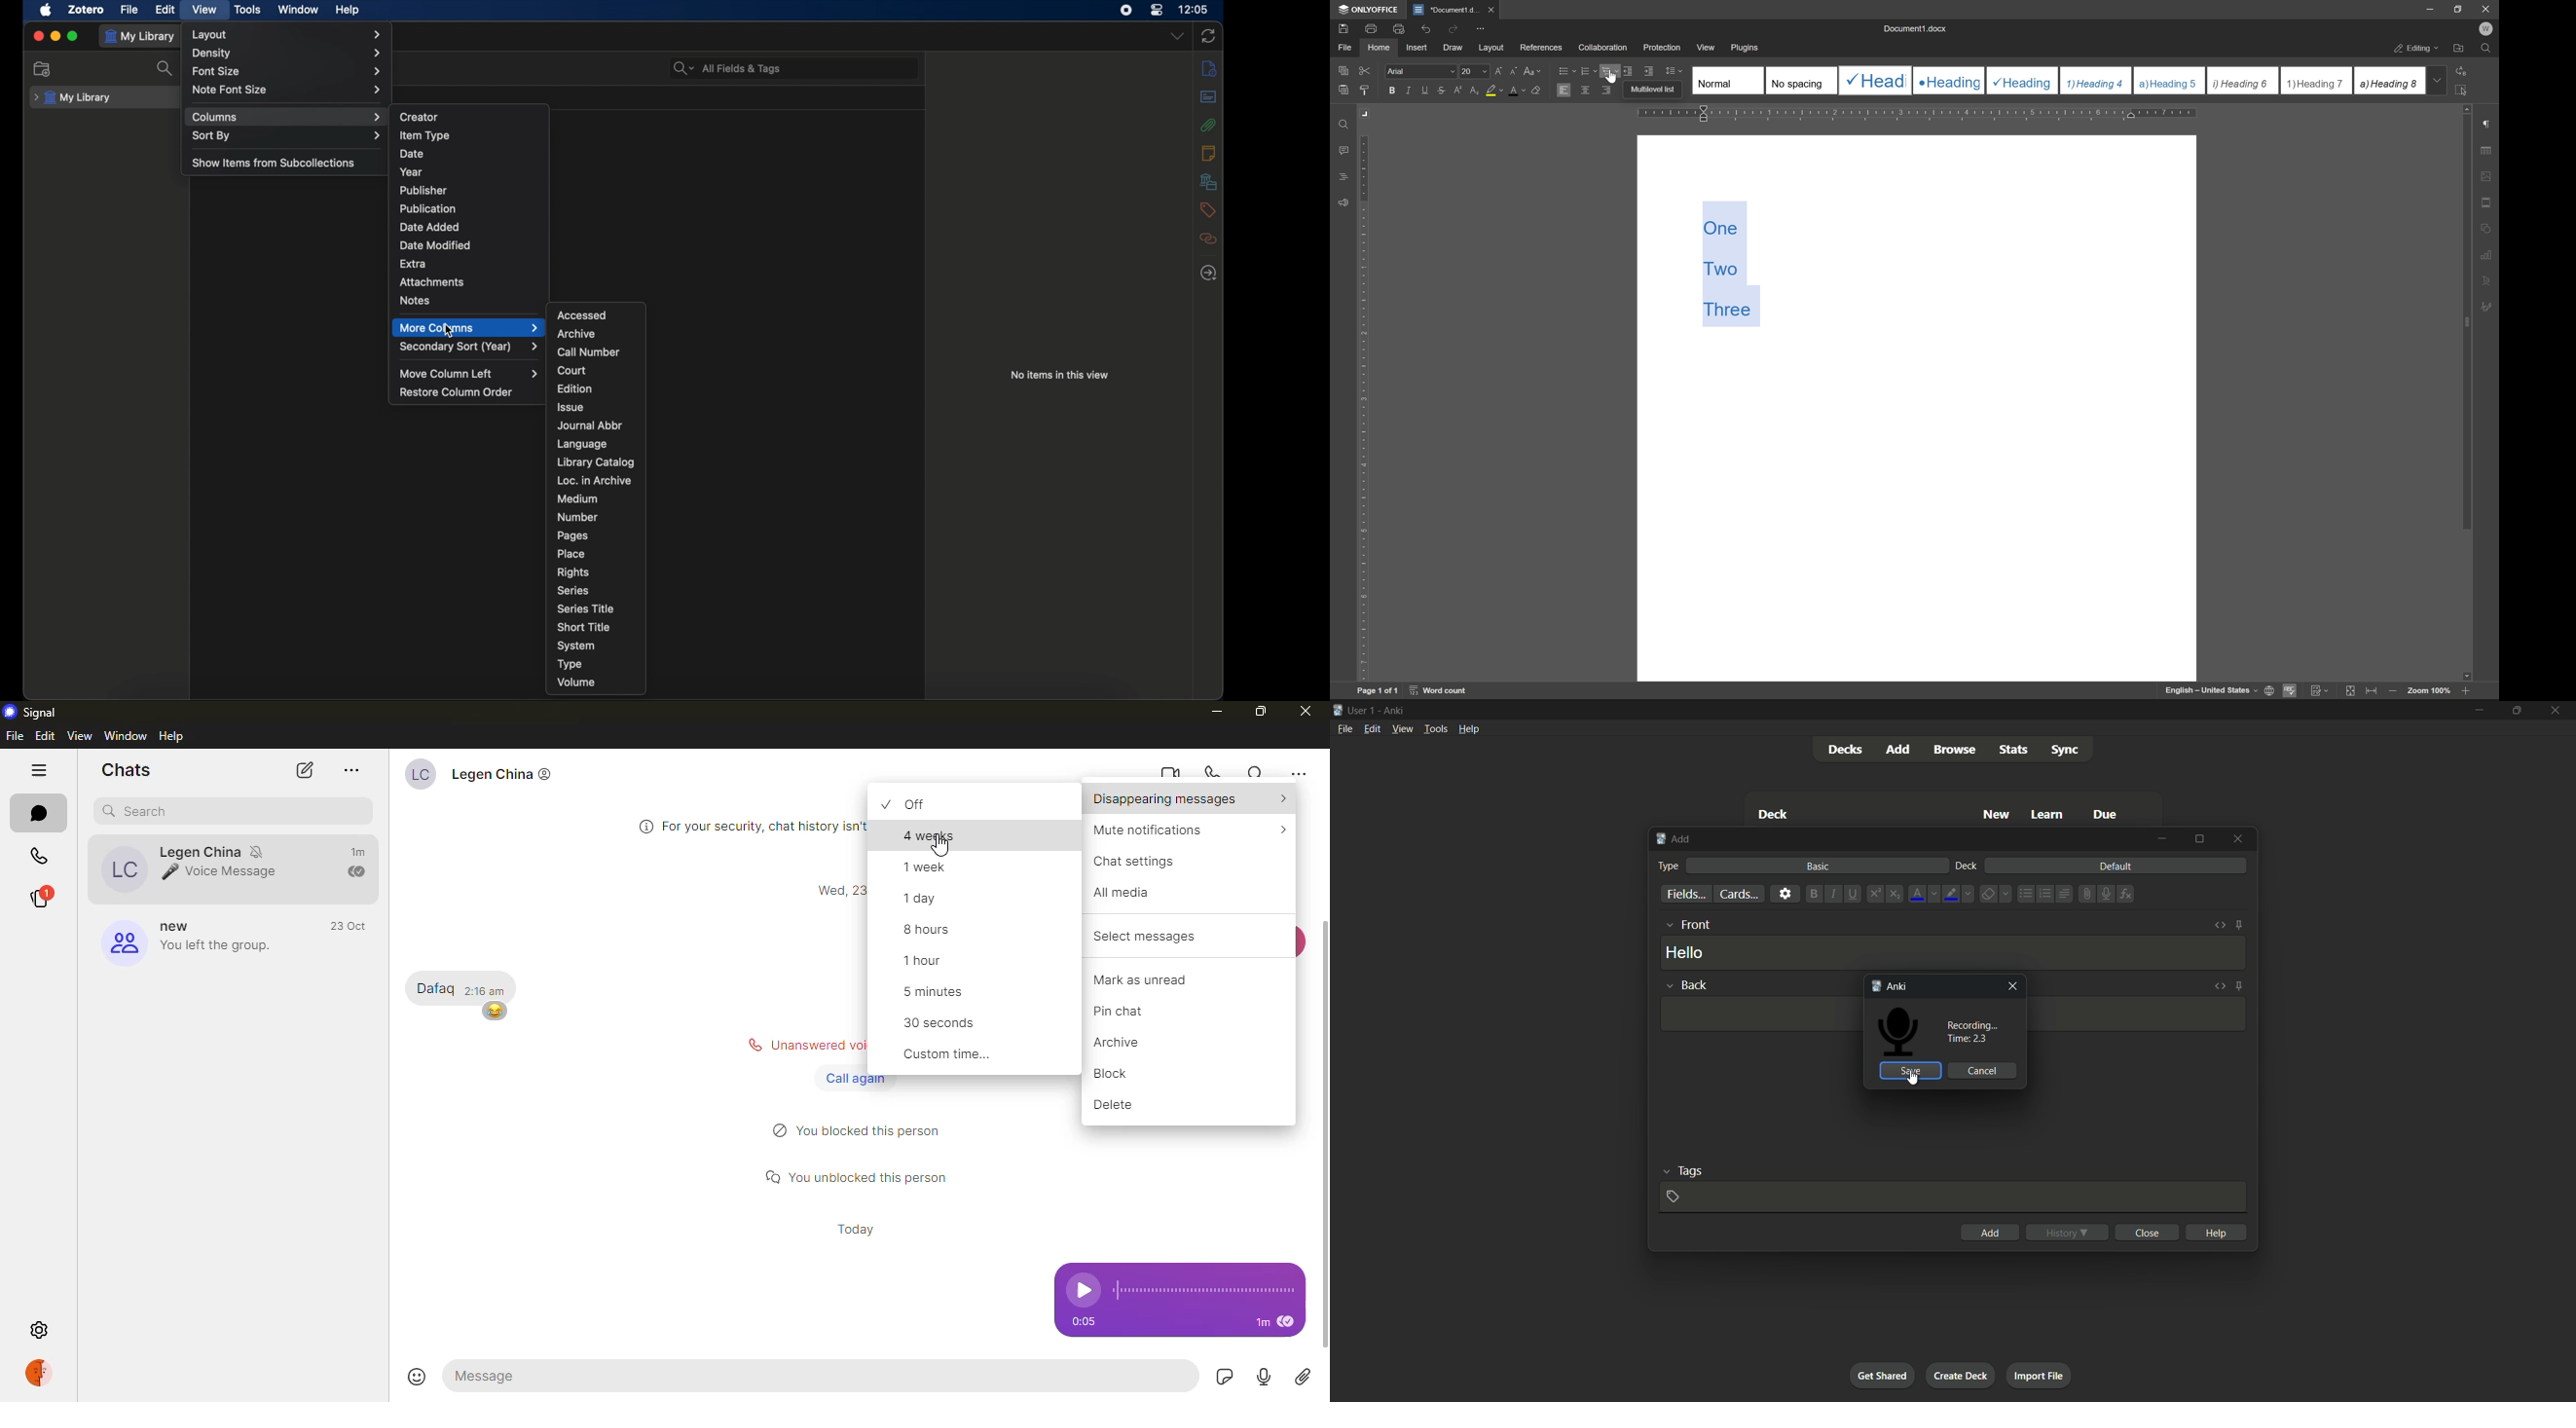 This screenshot has width=2576, height=1428. I want to click on alignment, so click(2065, 893).